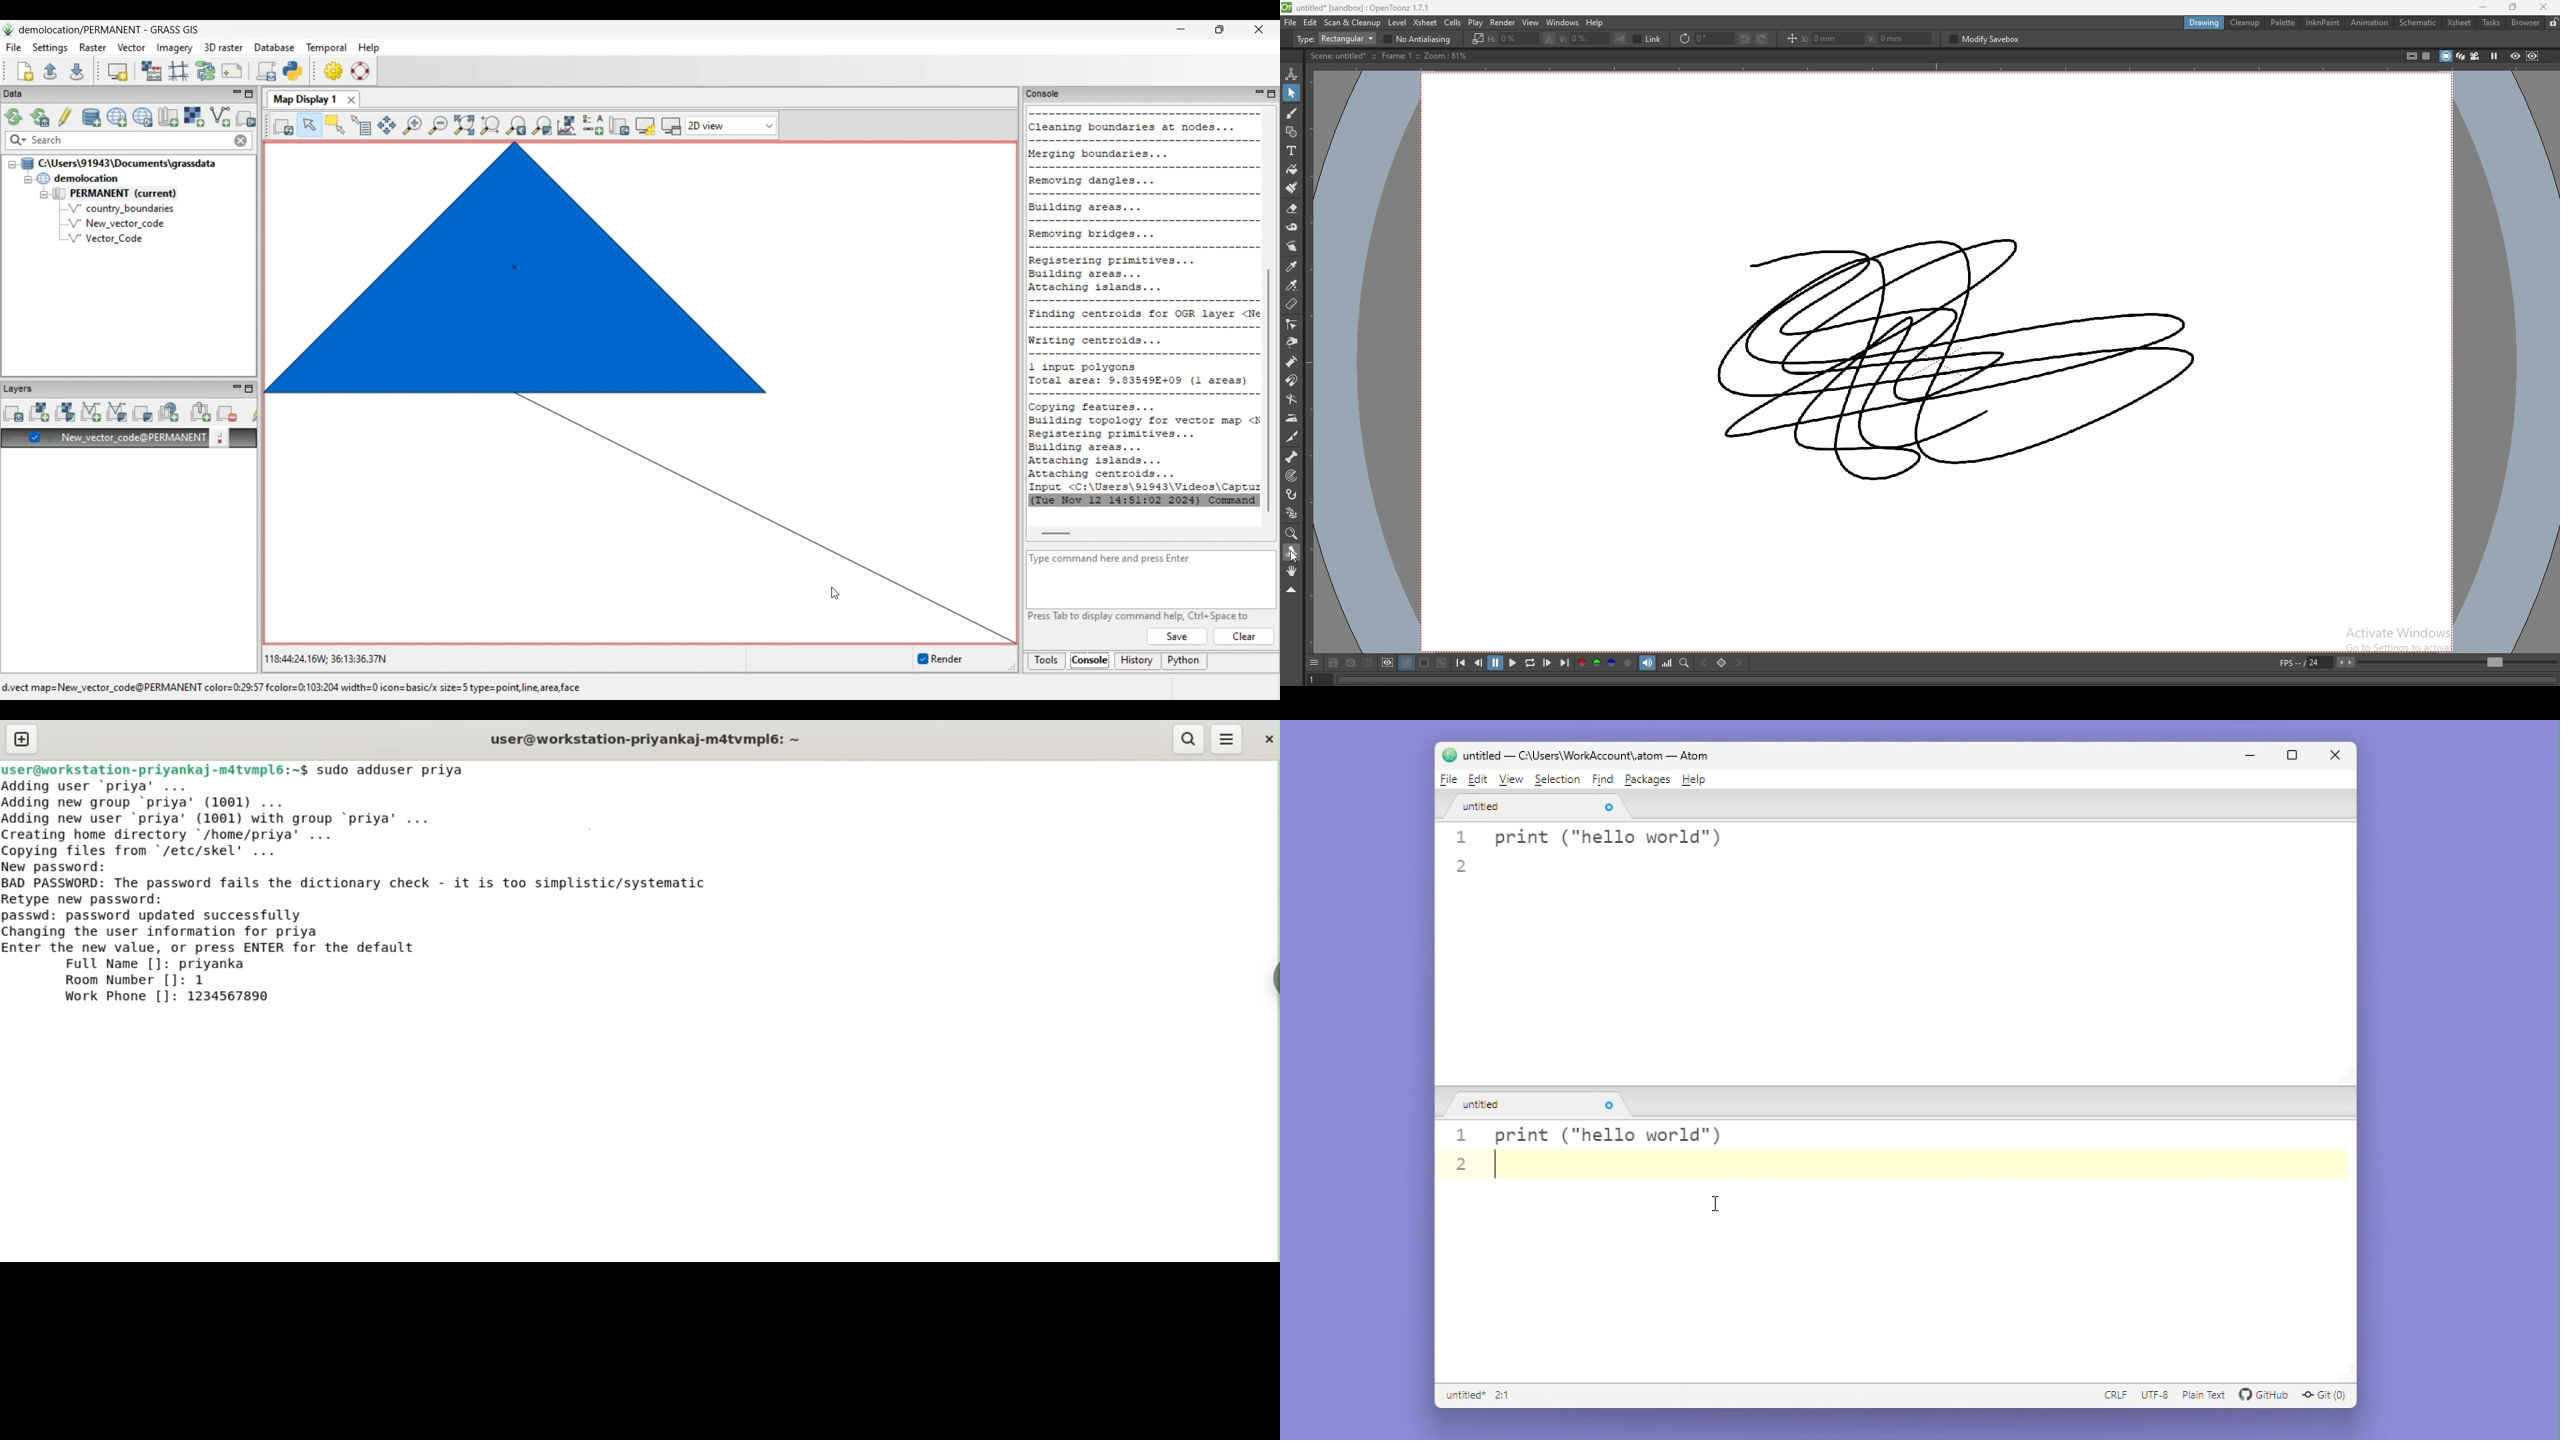 The height and width of the screenshot is (1456, 2576). I want to click on help, so click(1595, 23).